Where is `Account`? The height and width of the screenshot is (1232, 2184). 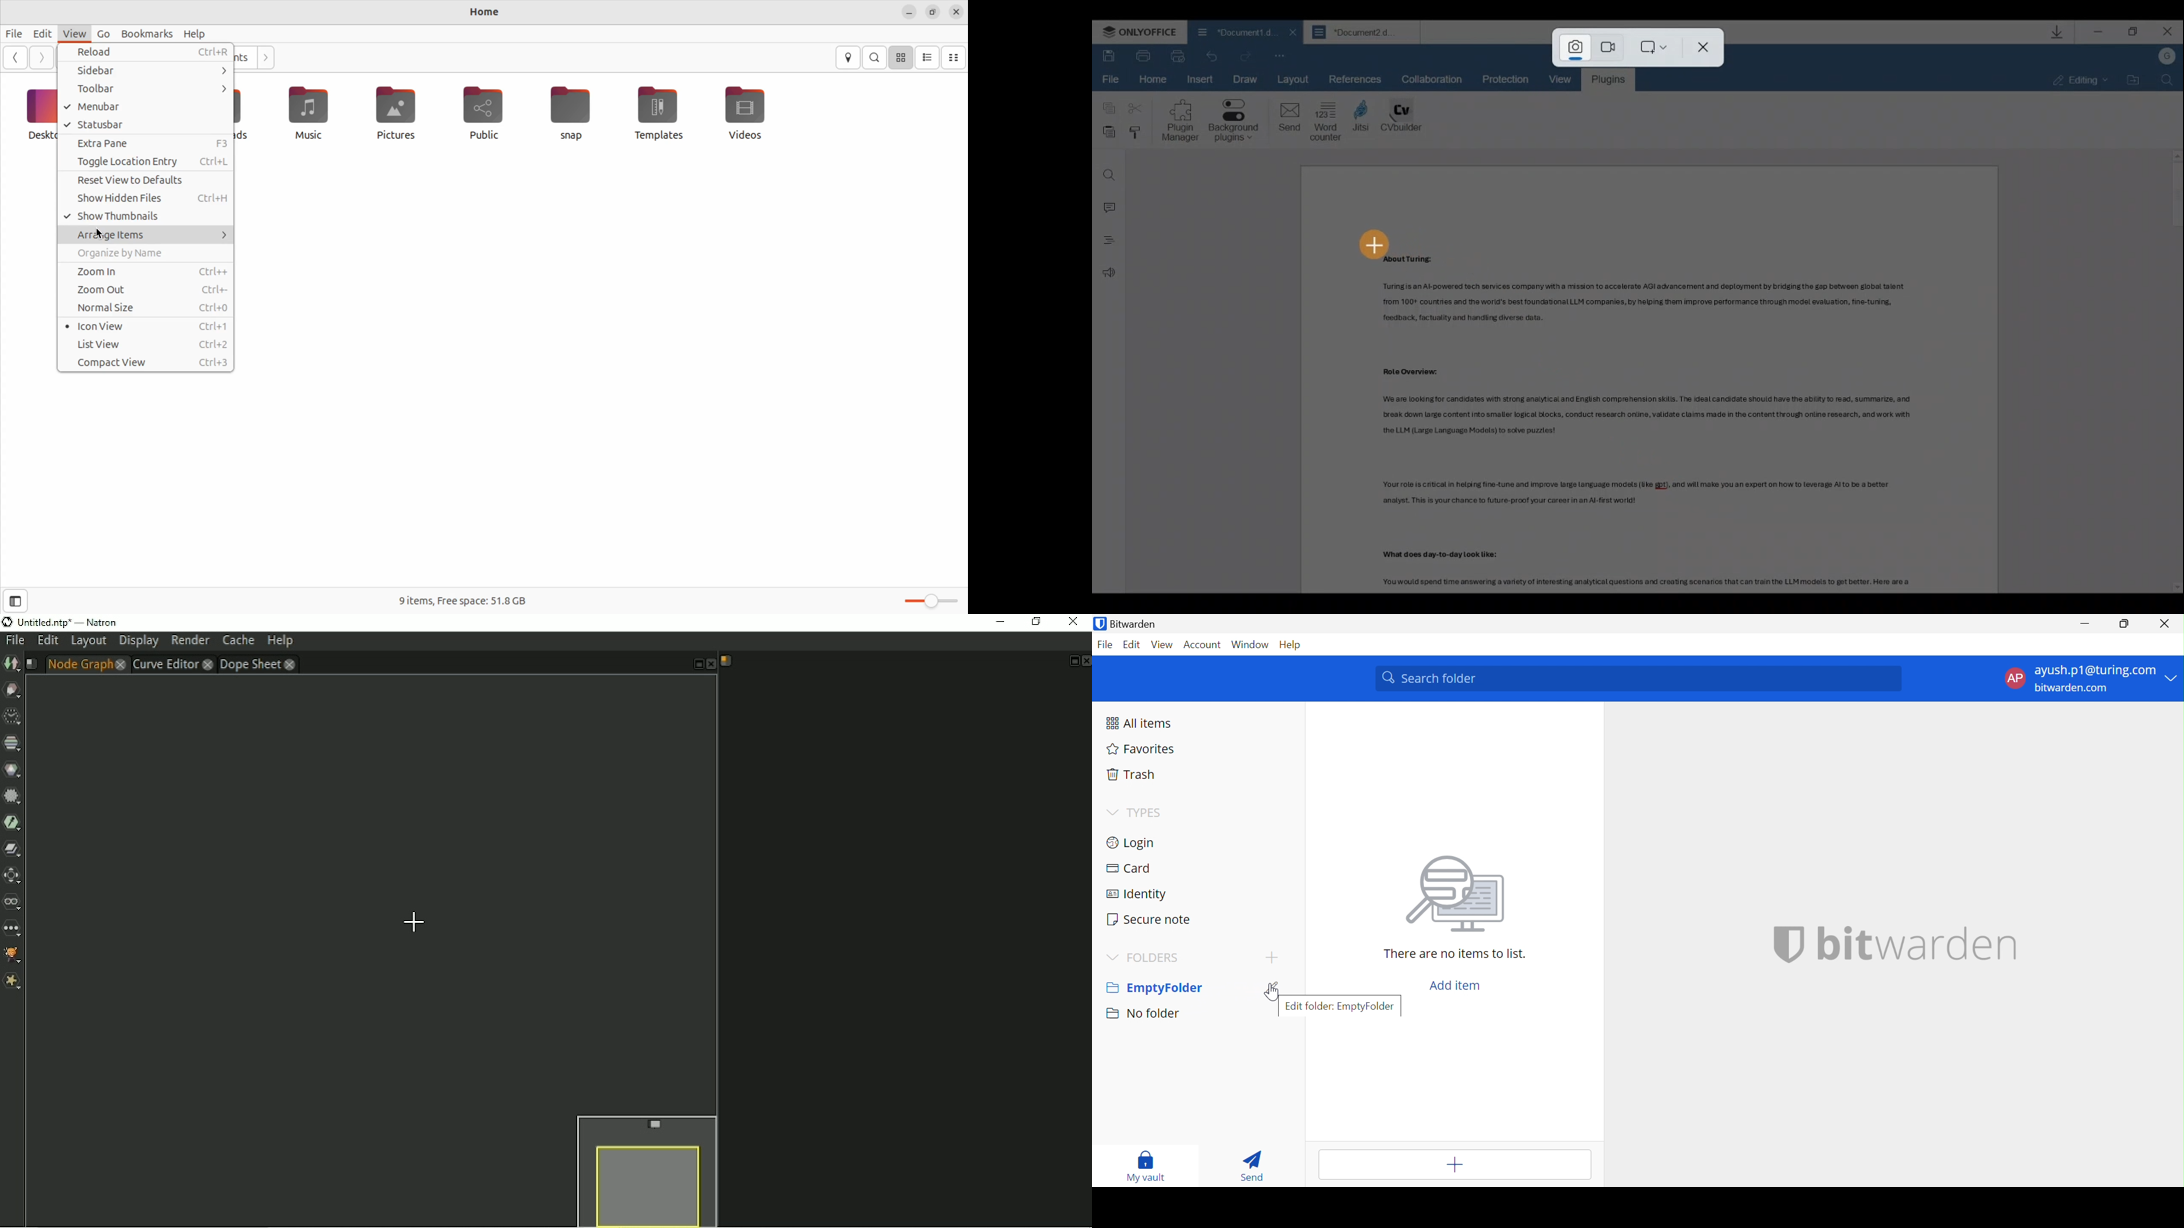
Account is located at coordinates (1201, 645).